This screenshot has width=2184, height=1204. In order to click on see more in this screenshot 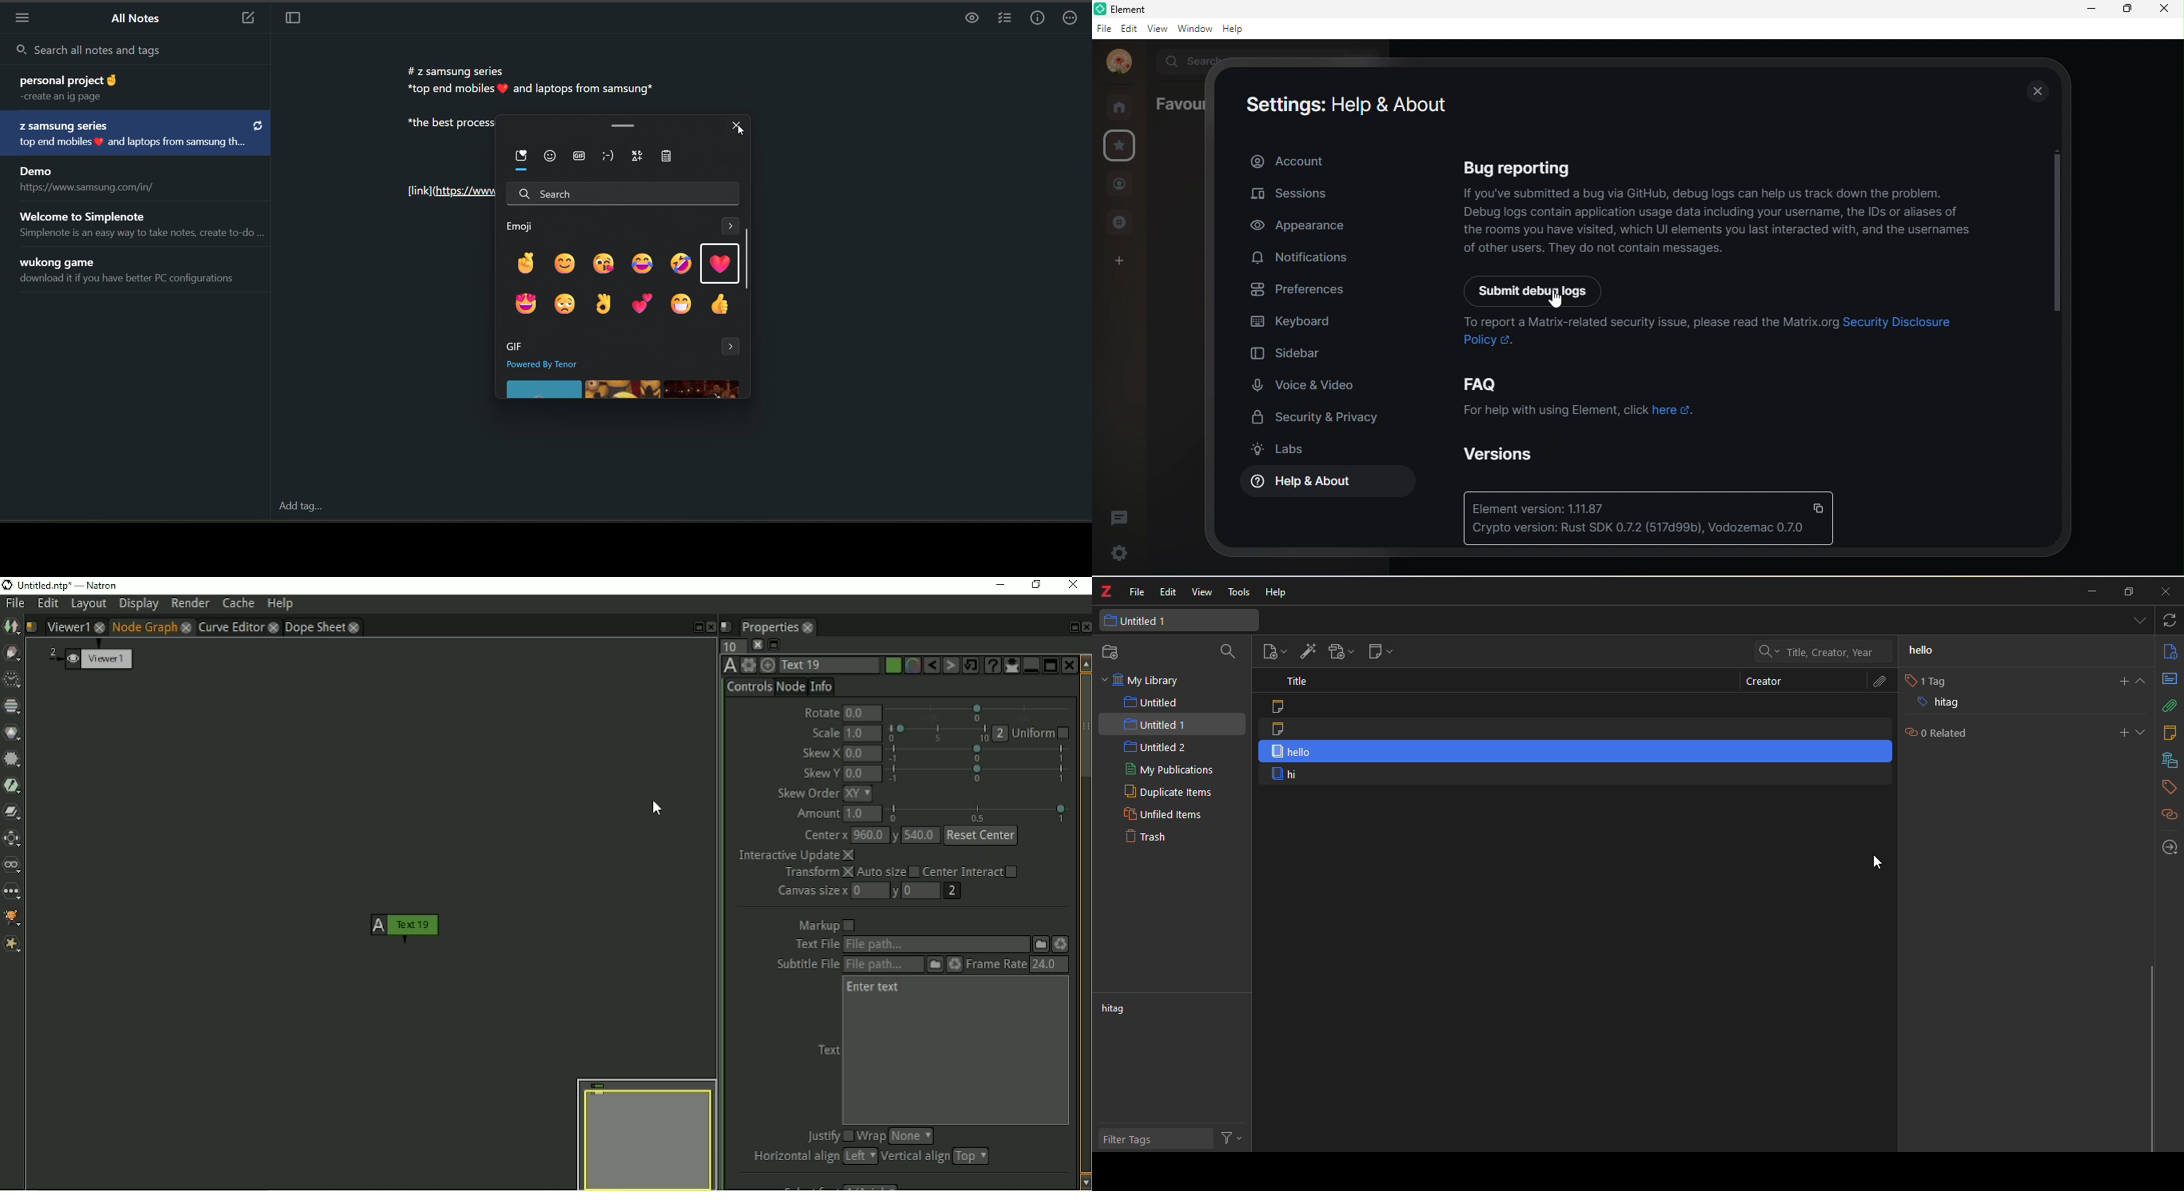, I will do `click(731, 228)`.